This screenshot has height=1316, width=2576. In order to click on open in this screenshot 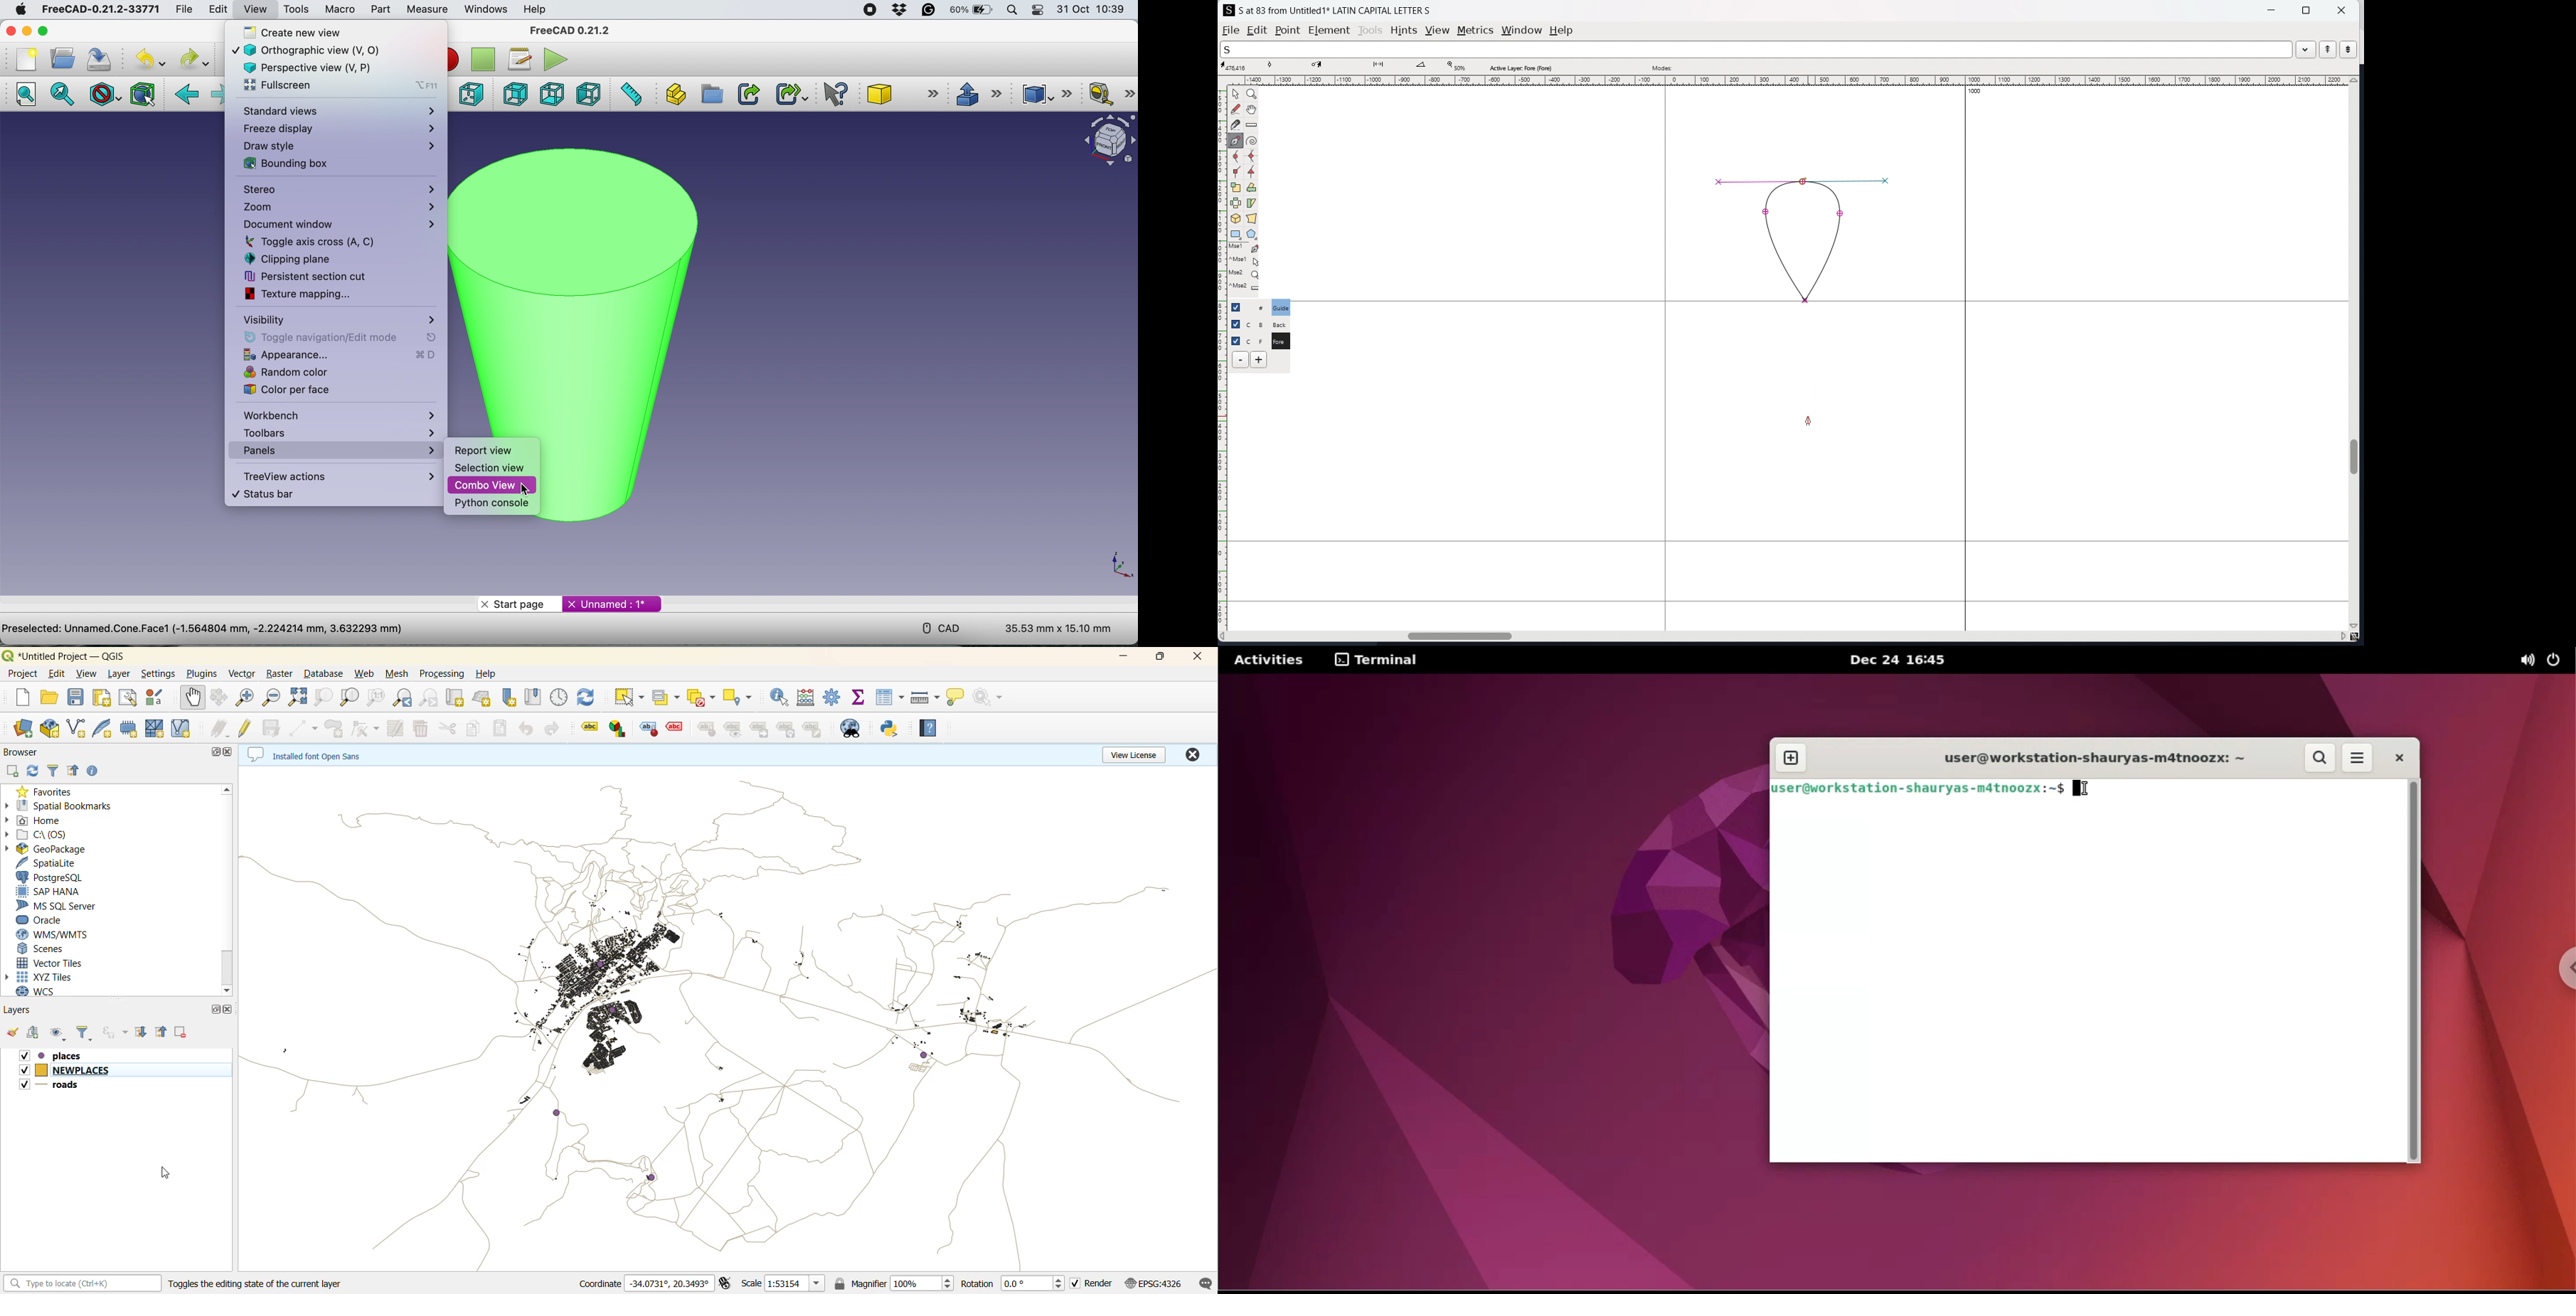, I will do `click(13, 1033)`.